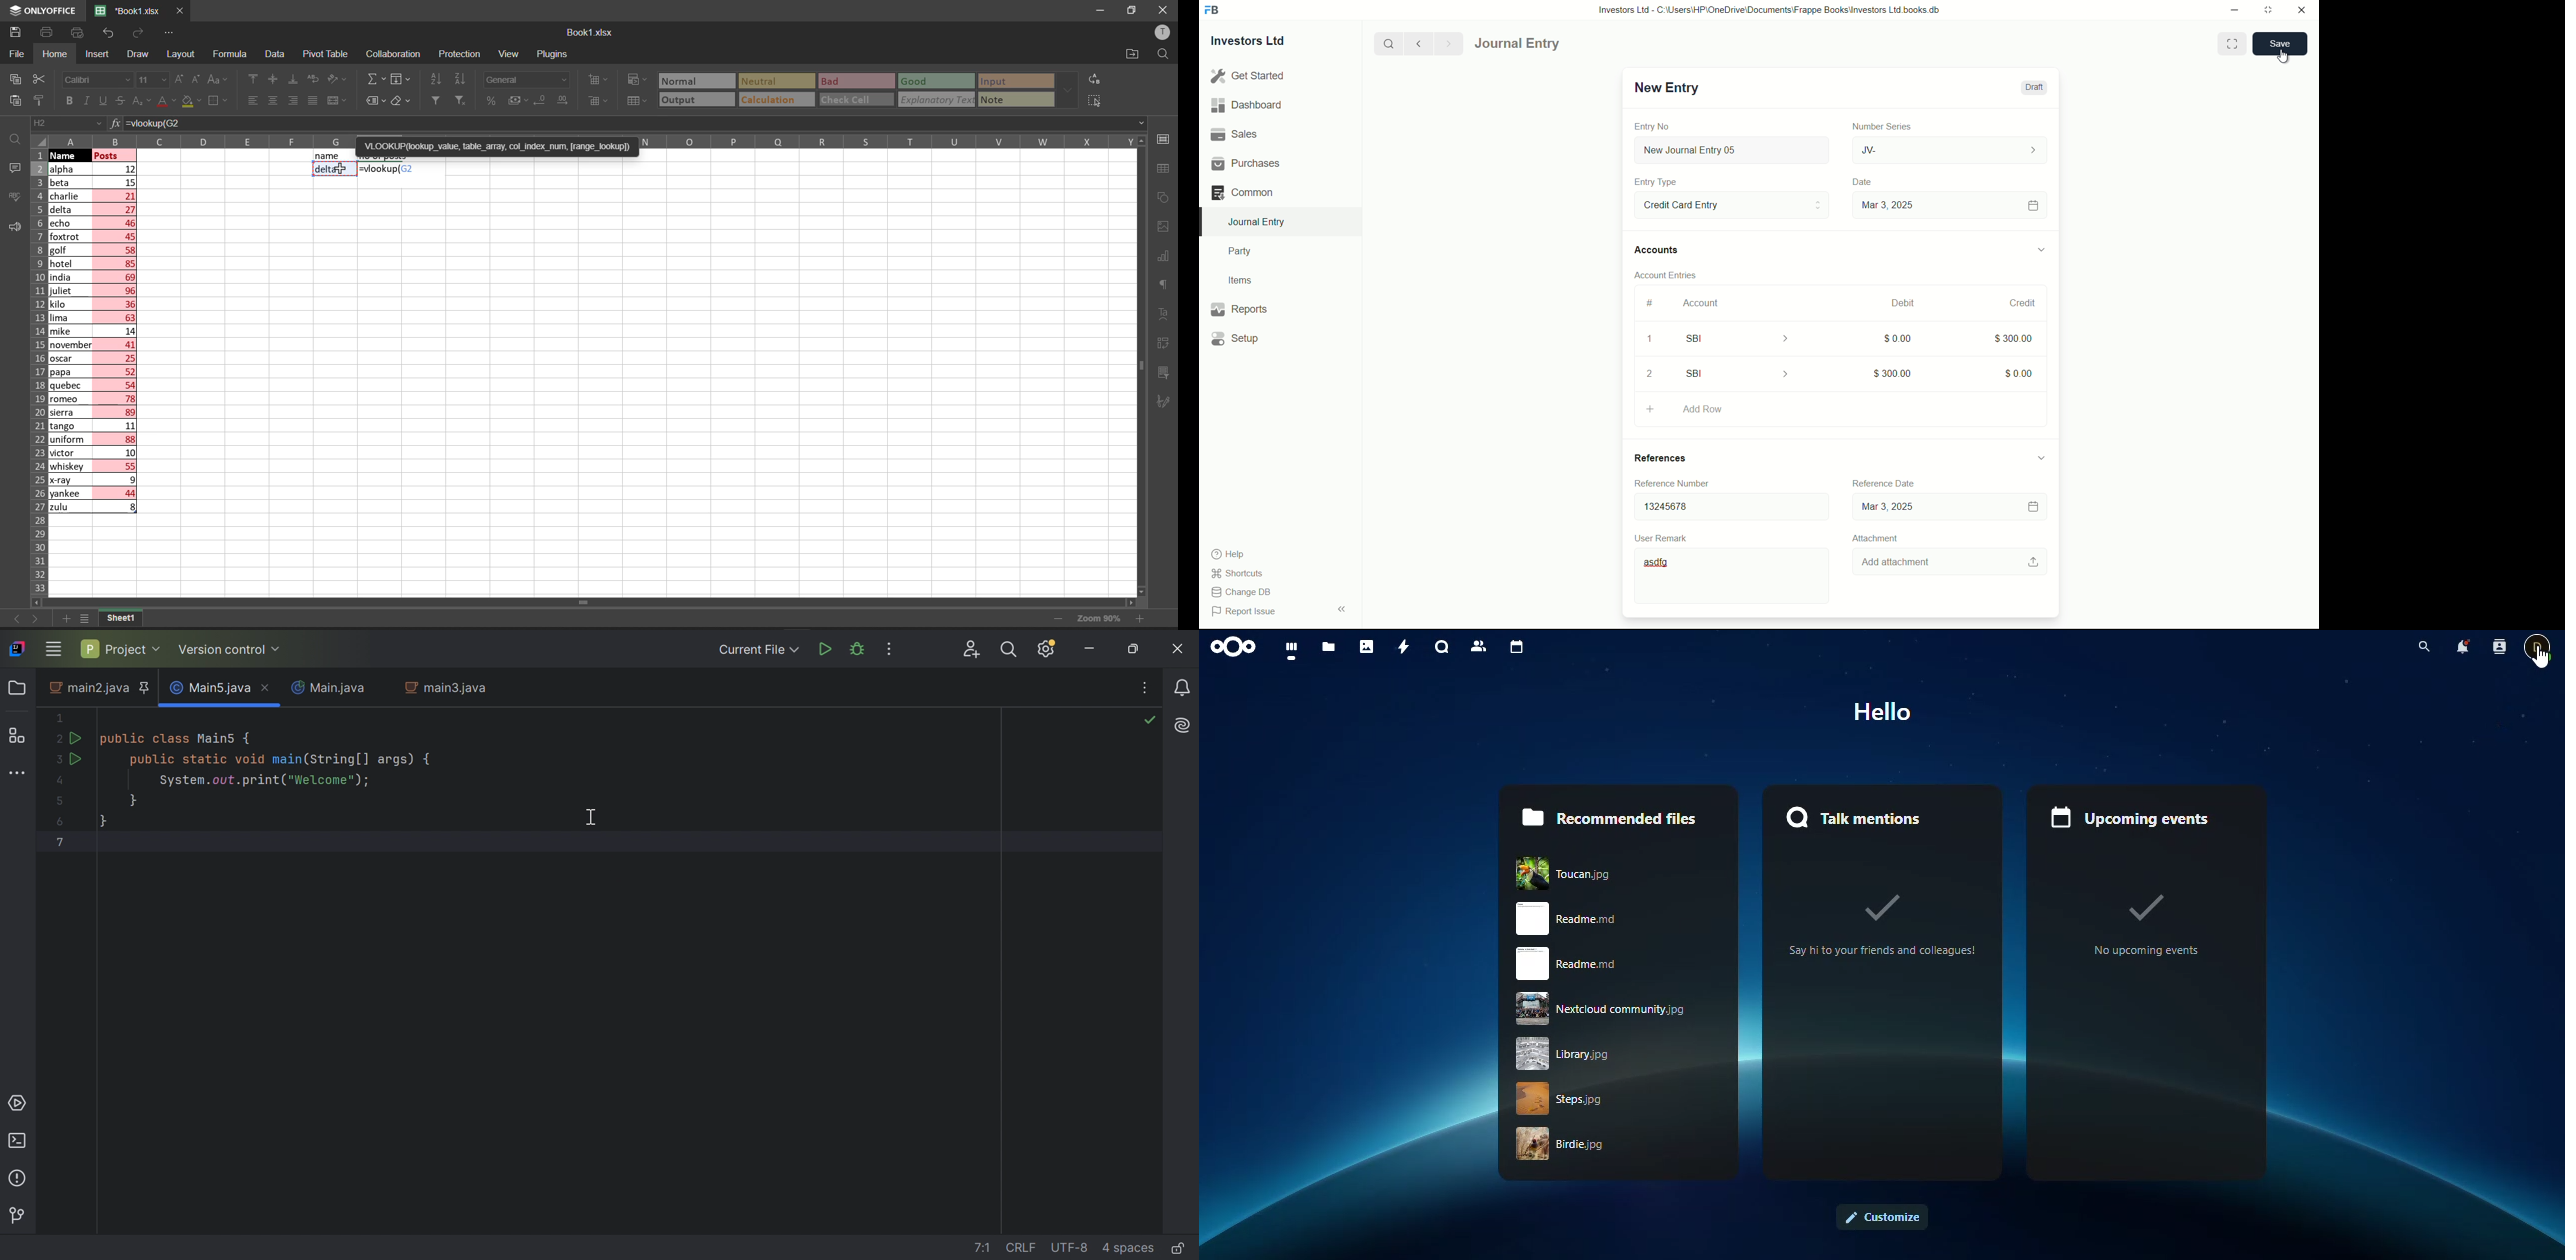 The width and height of the screenshot is (2576, 1260). What do you see at coordinates (182, 736) in the screenshot?
I see `public class Main5 {` at bounding box center [182, 736].